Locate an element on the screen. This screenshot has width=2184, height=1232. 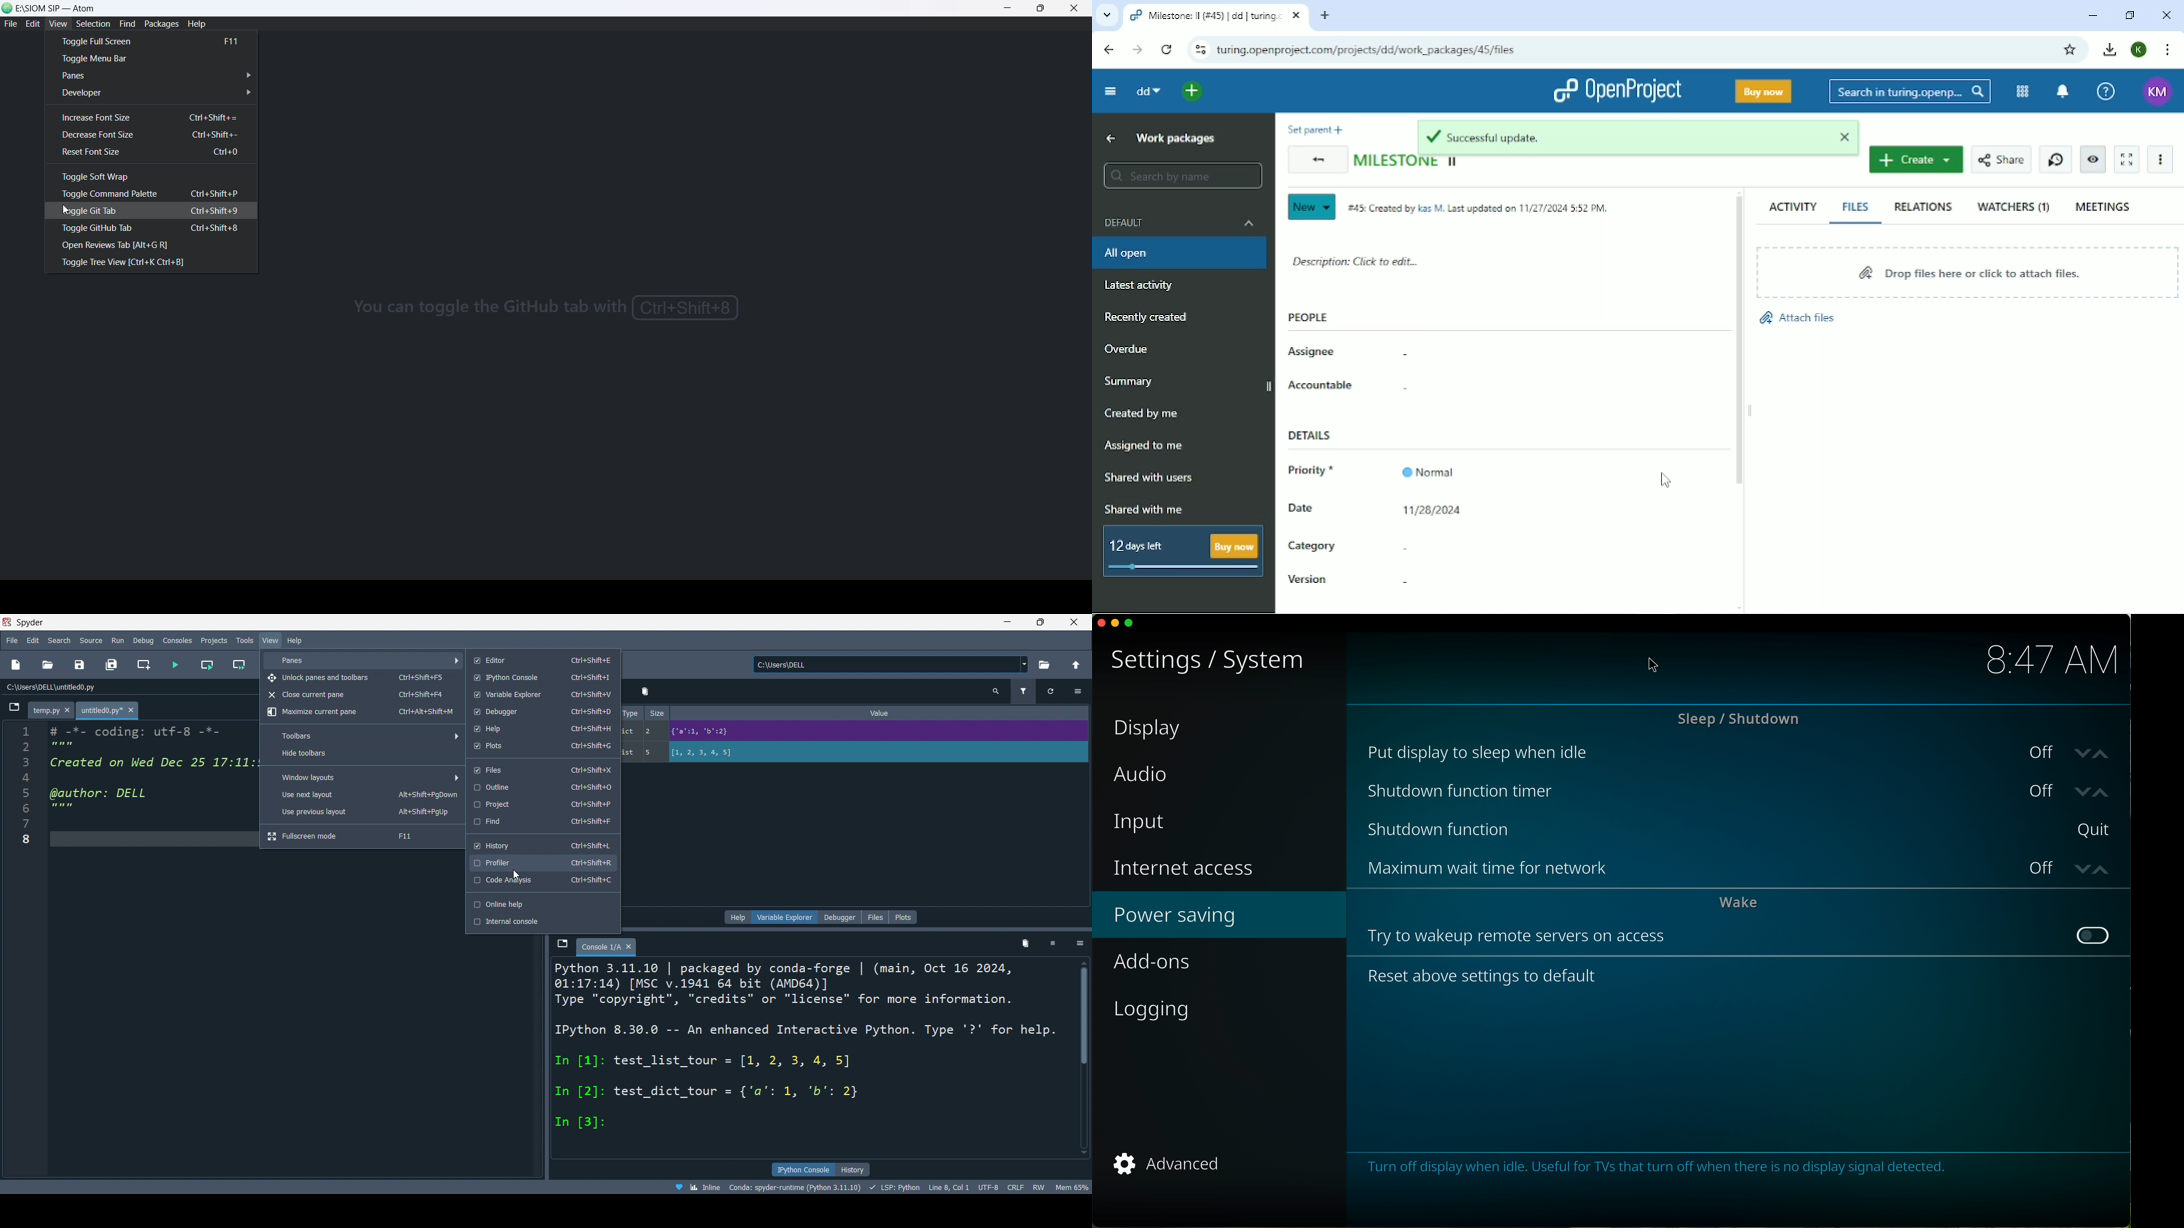
logging is located at coordinates (1155, 1010).